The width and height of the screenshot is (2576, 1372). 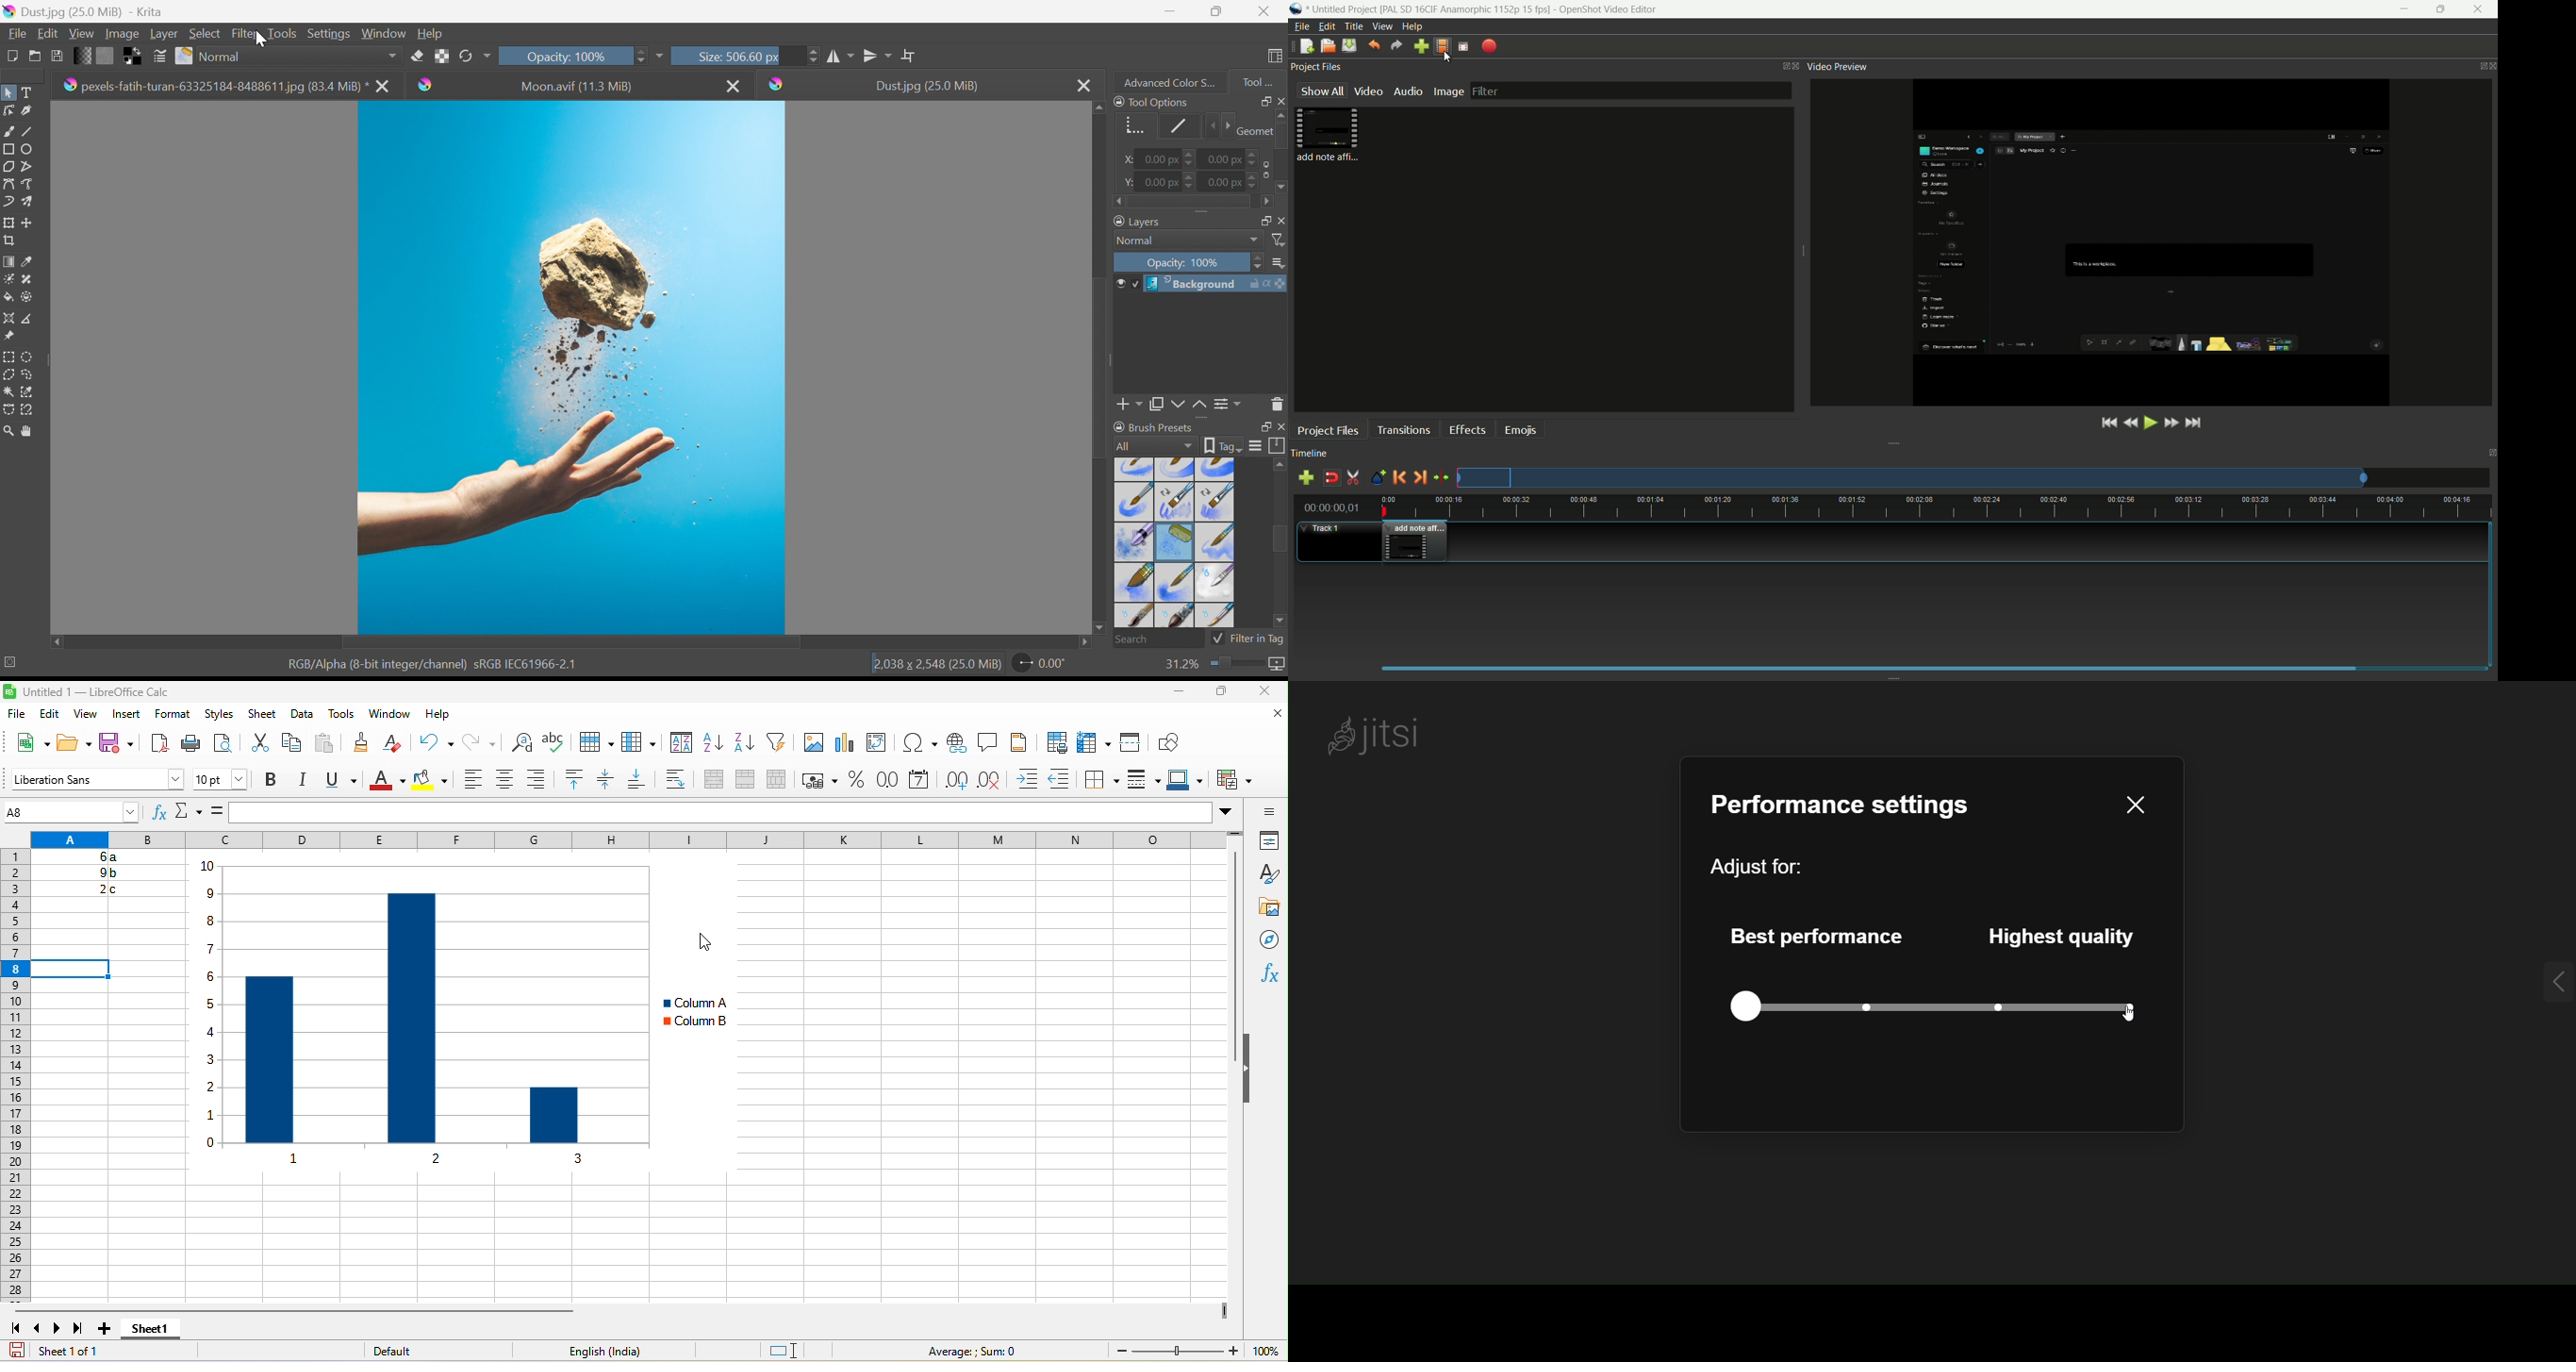 I want to click on Dust.jpg (25.0 MB), so click(x=83, y=11).